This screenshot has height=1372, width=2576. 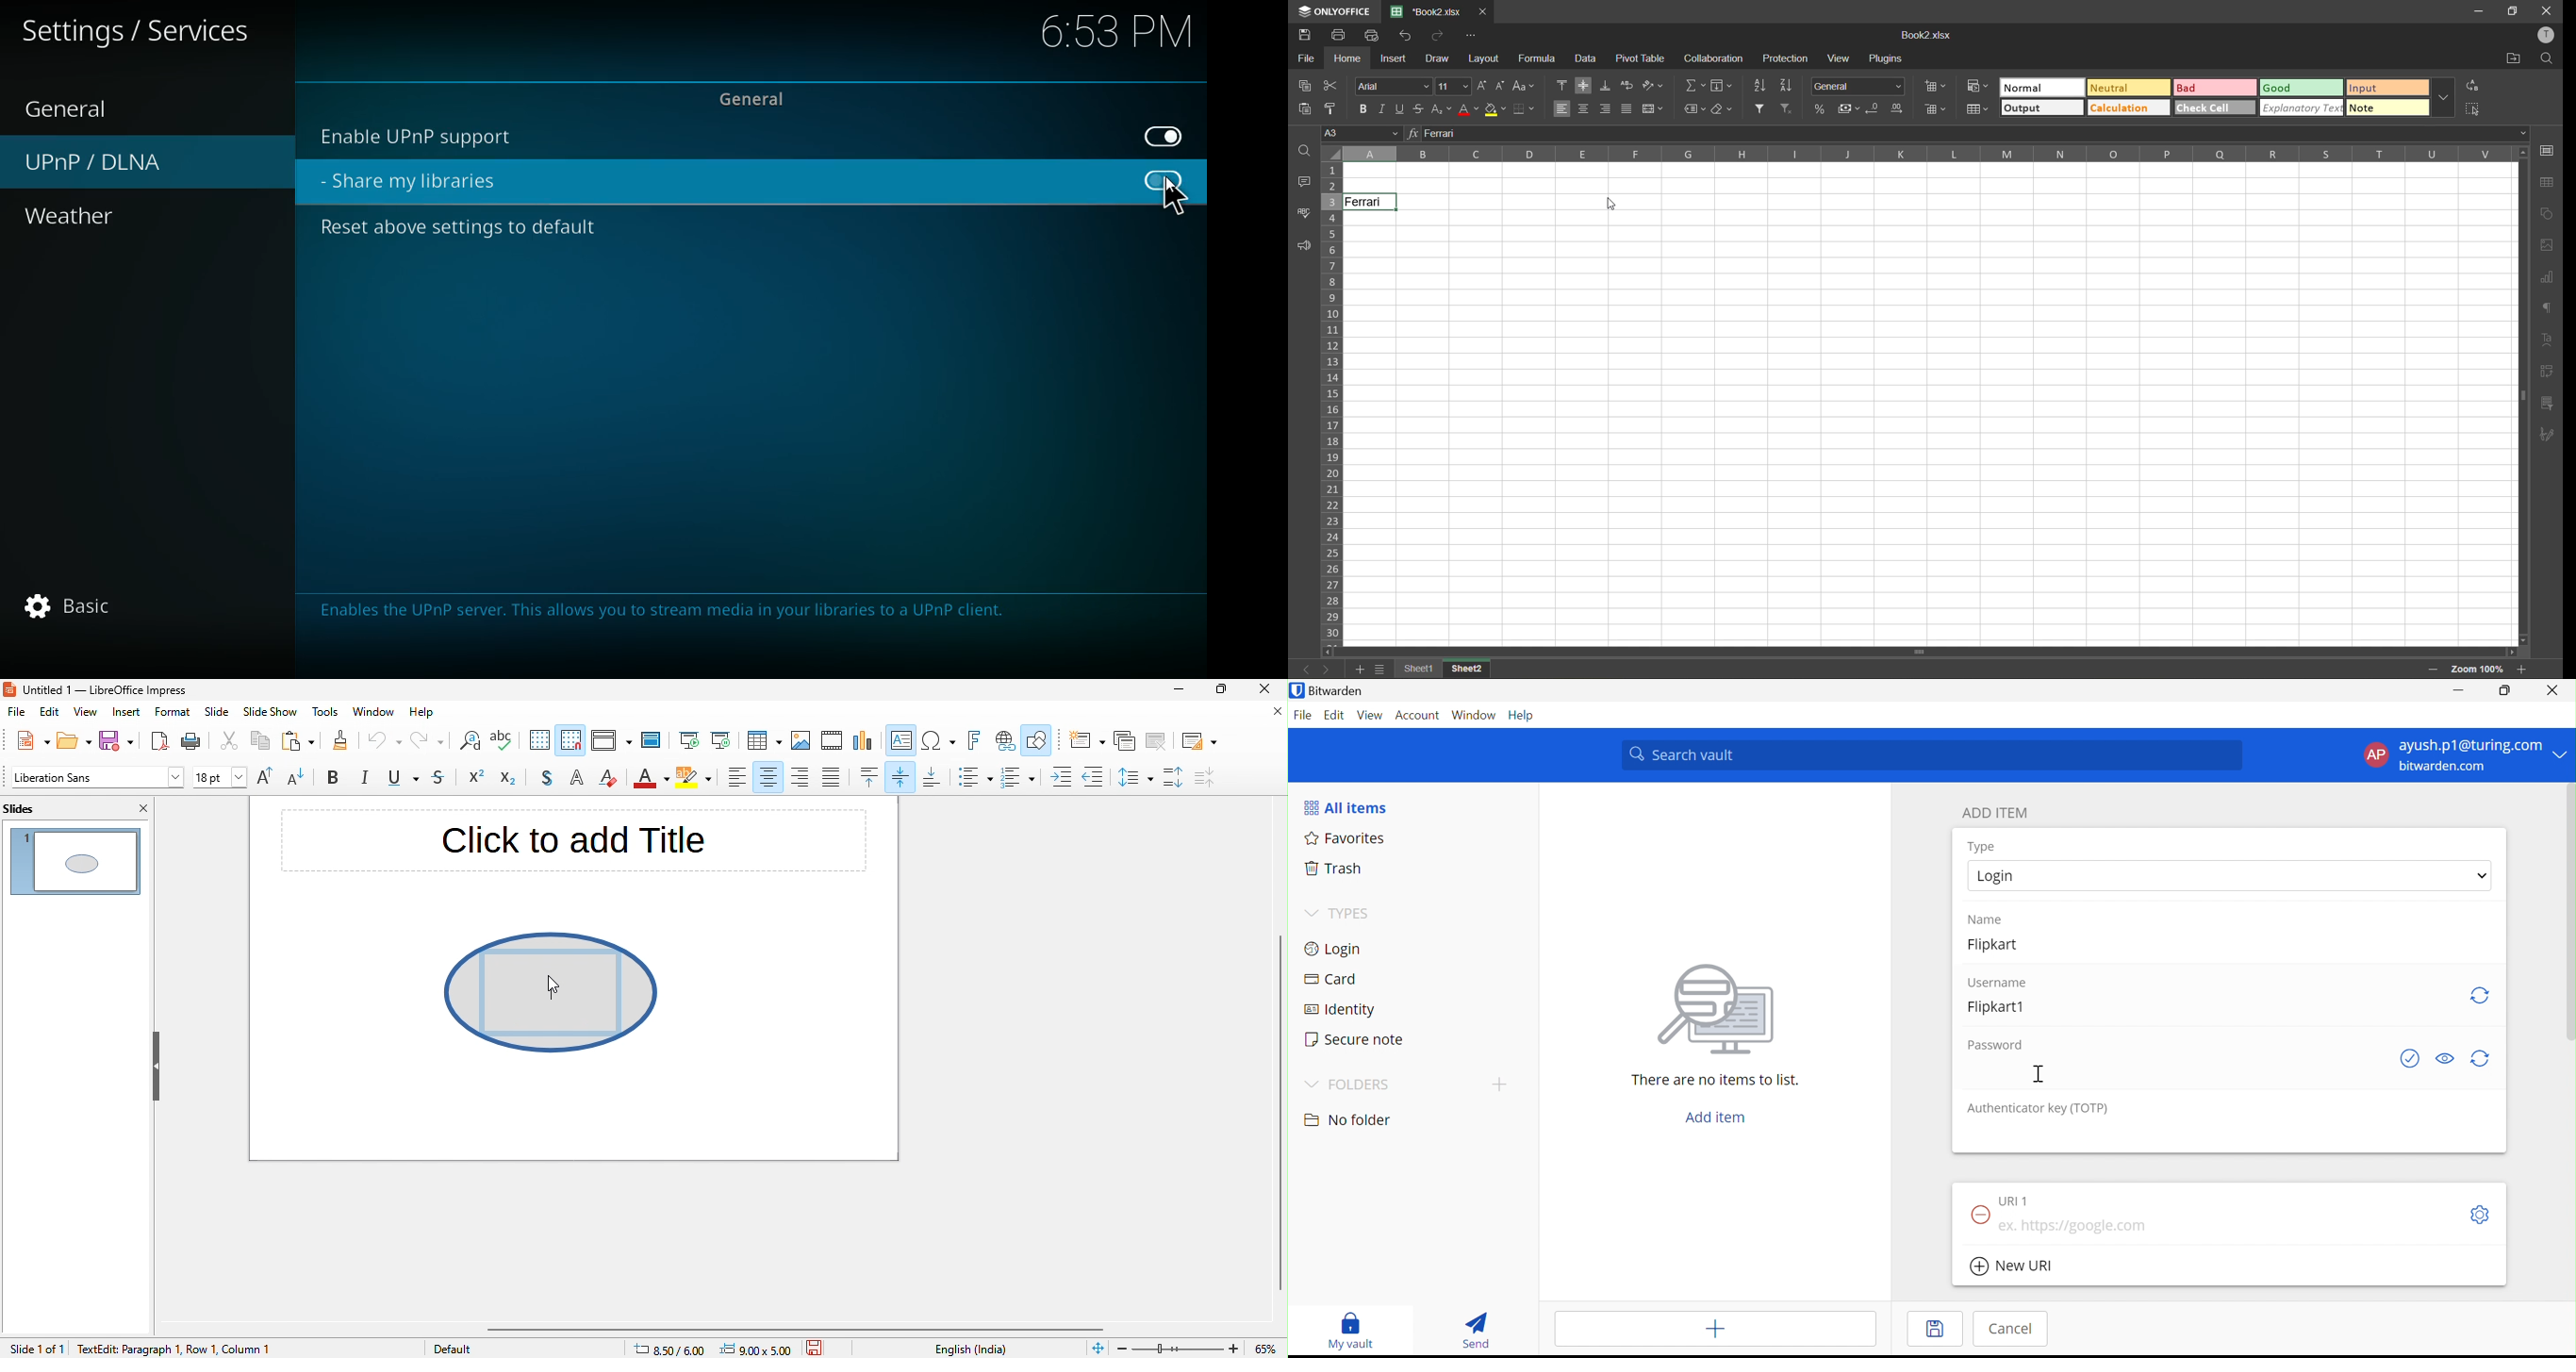 What do you see at coordinates (1695, 109) in the screenshot?
I see `named ranges` at bounding box center [1695, 109].